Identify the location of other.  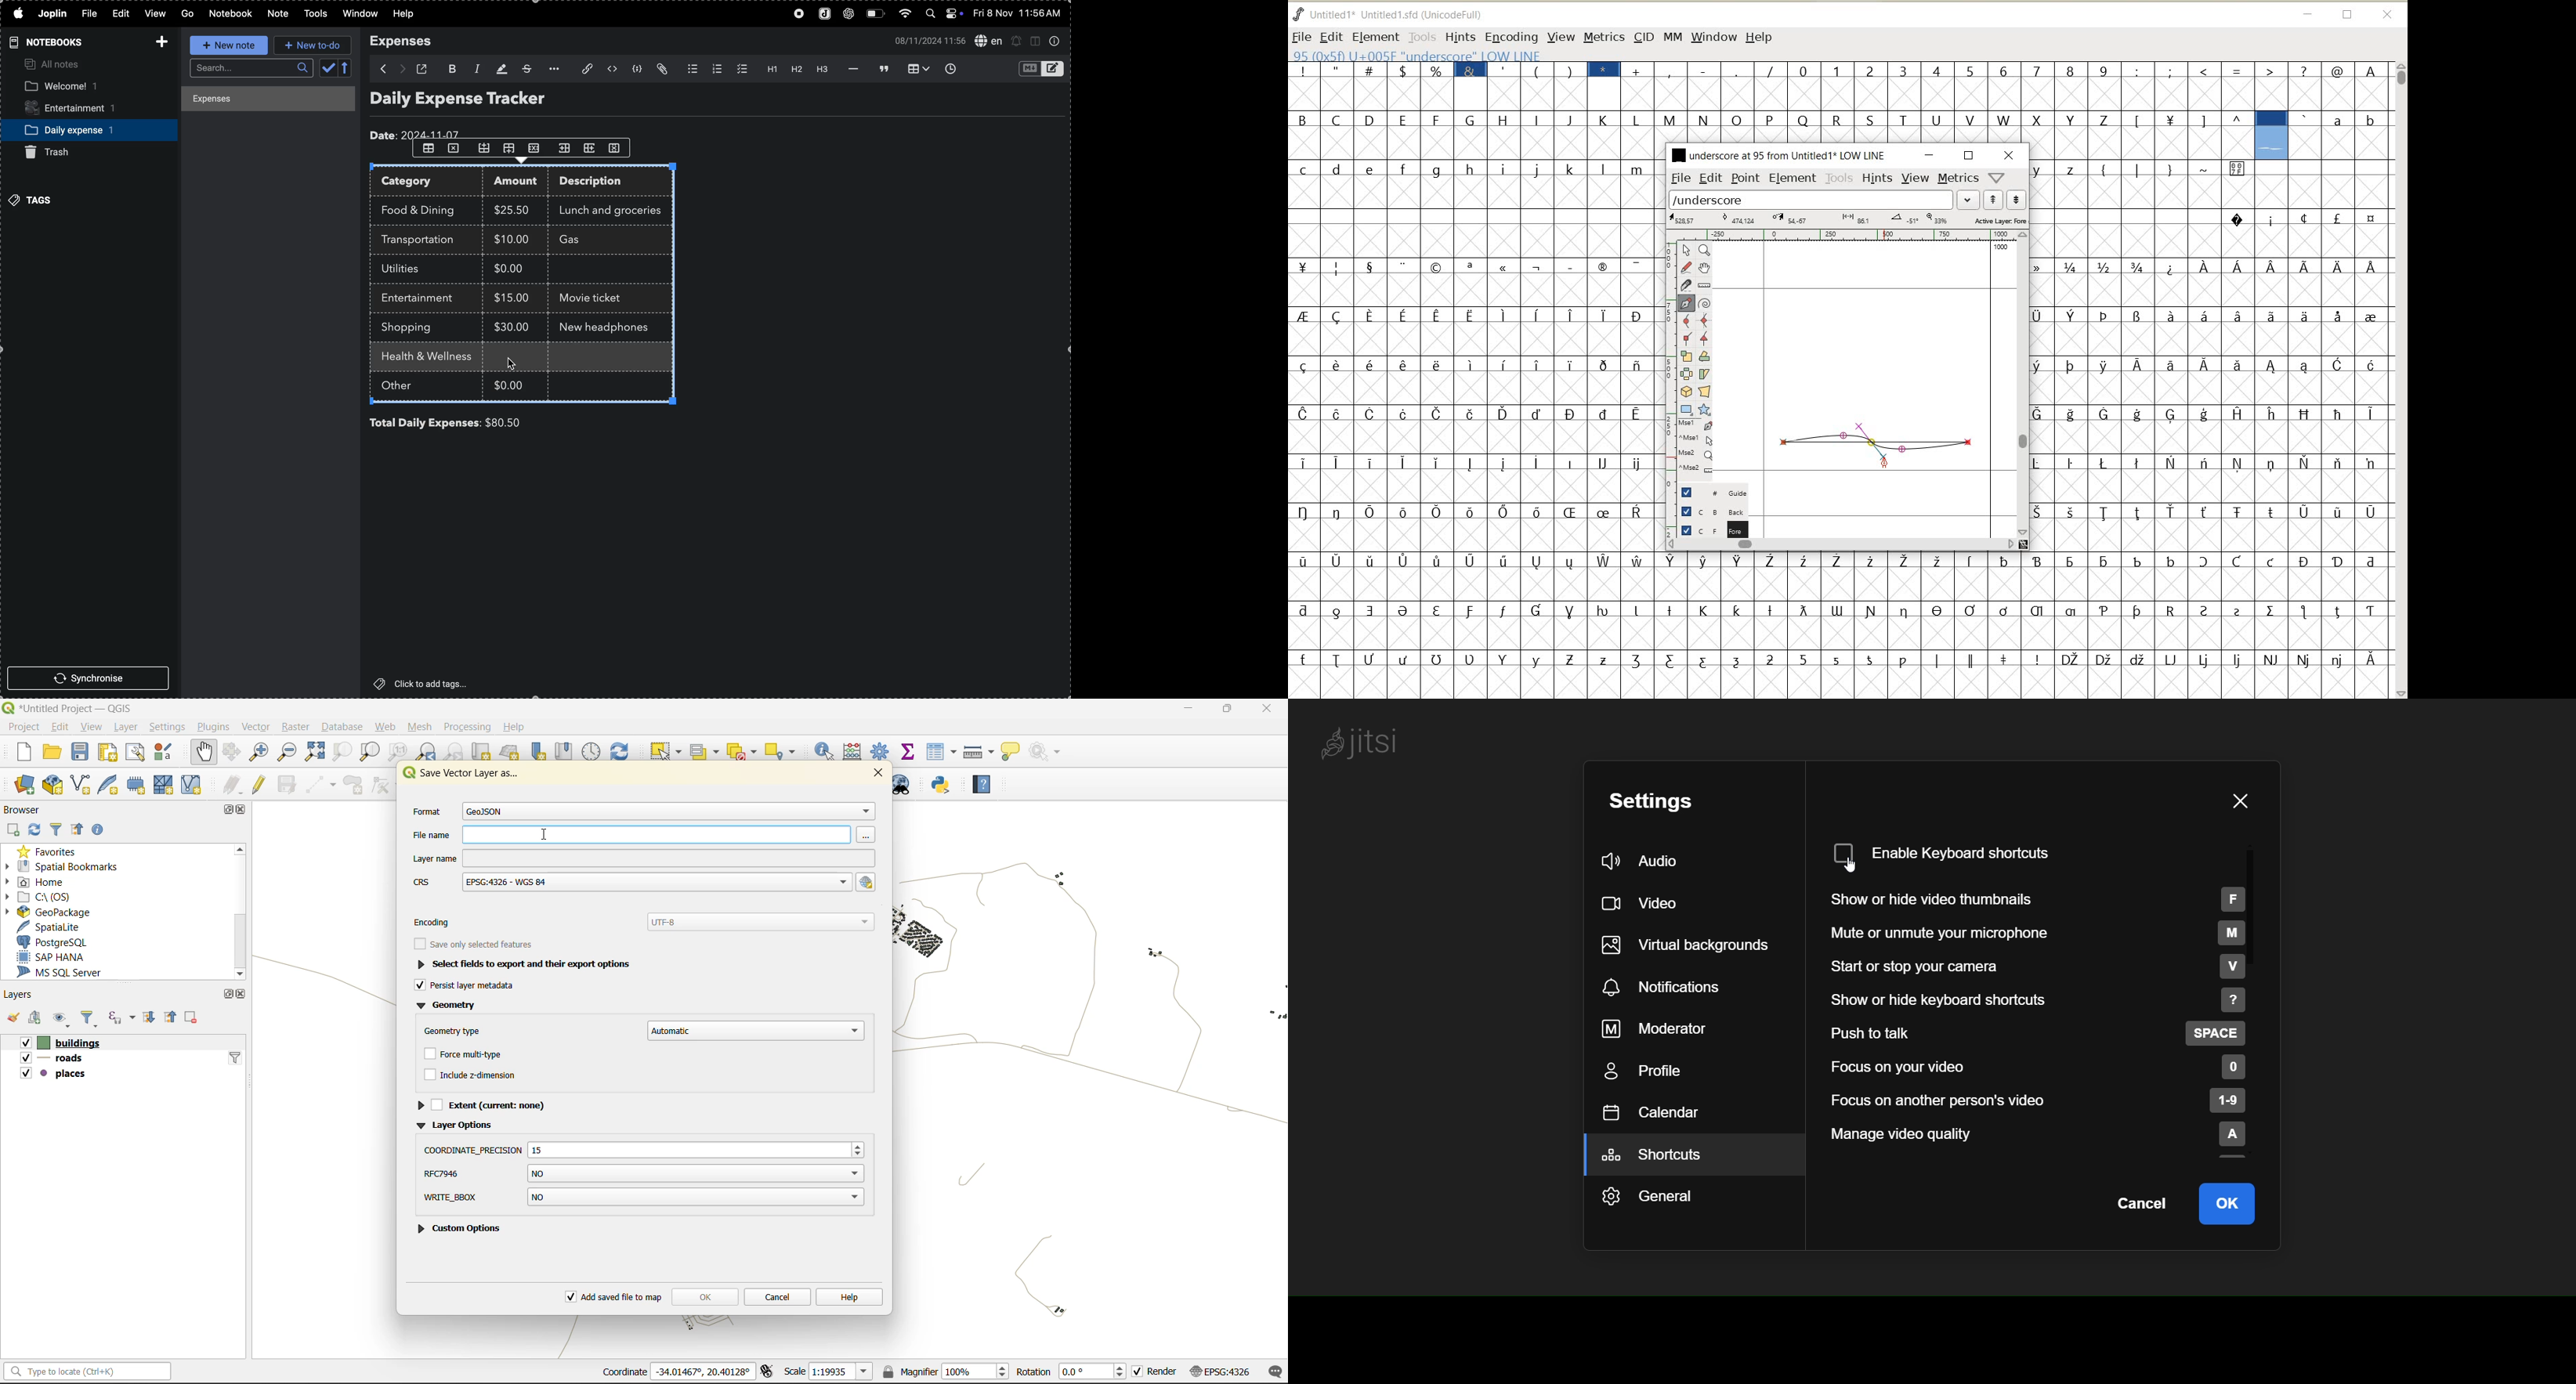
(408, 387).